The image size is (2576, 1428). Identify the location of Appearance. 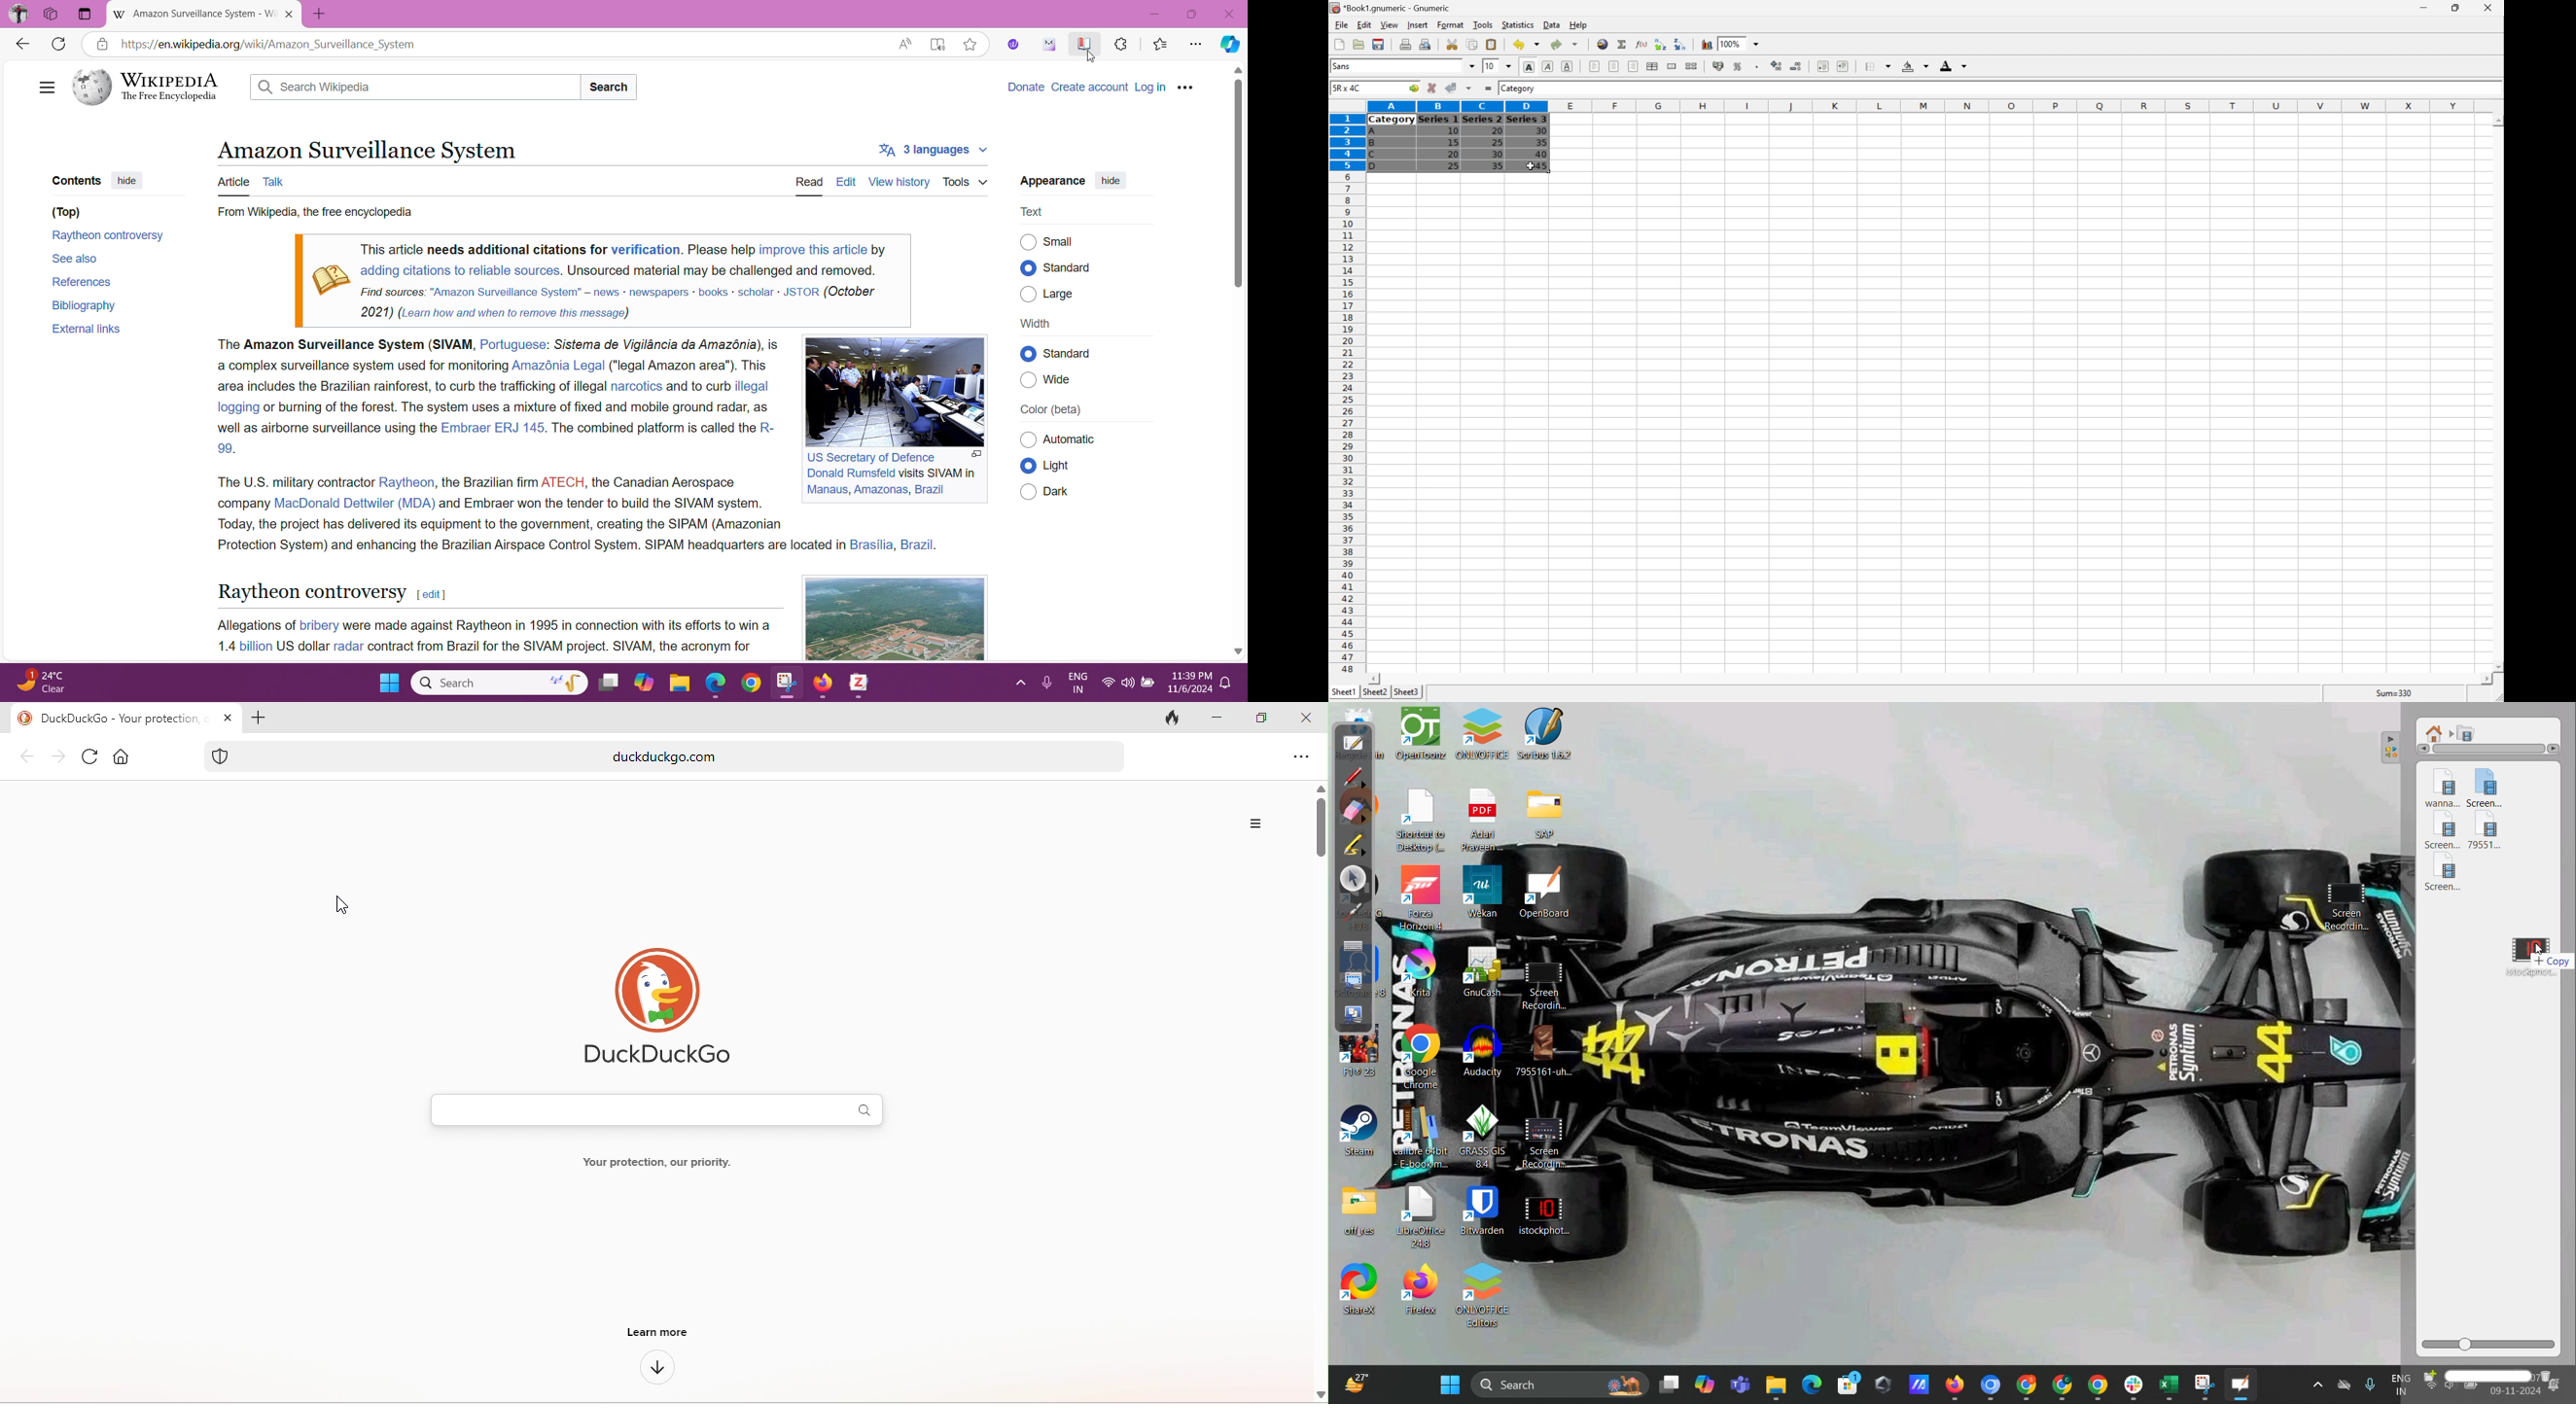
(1051, 181).